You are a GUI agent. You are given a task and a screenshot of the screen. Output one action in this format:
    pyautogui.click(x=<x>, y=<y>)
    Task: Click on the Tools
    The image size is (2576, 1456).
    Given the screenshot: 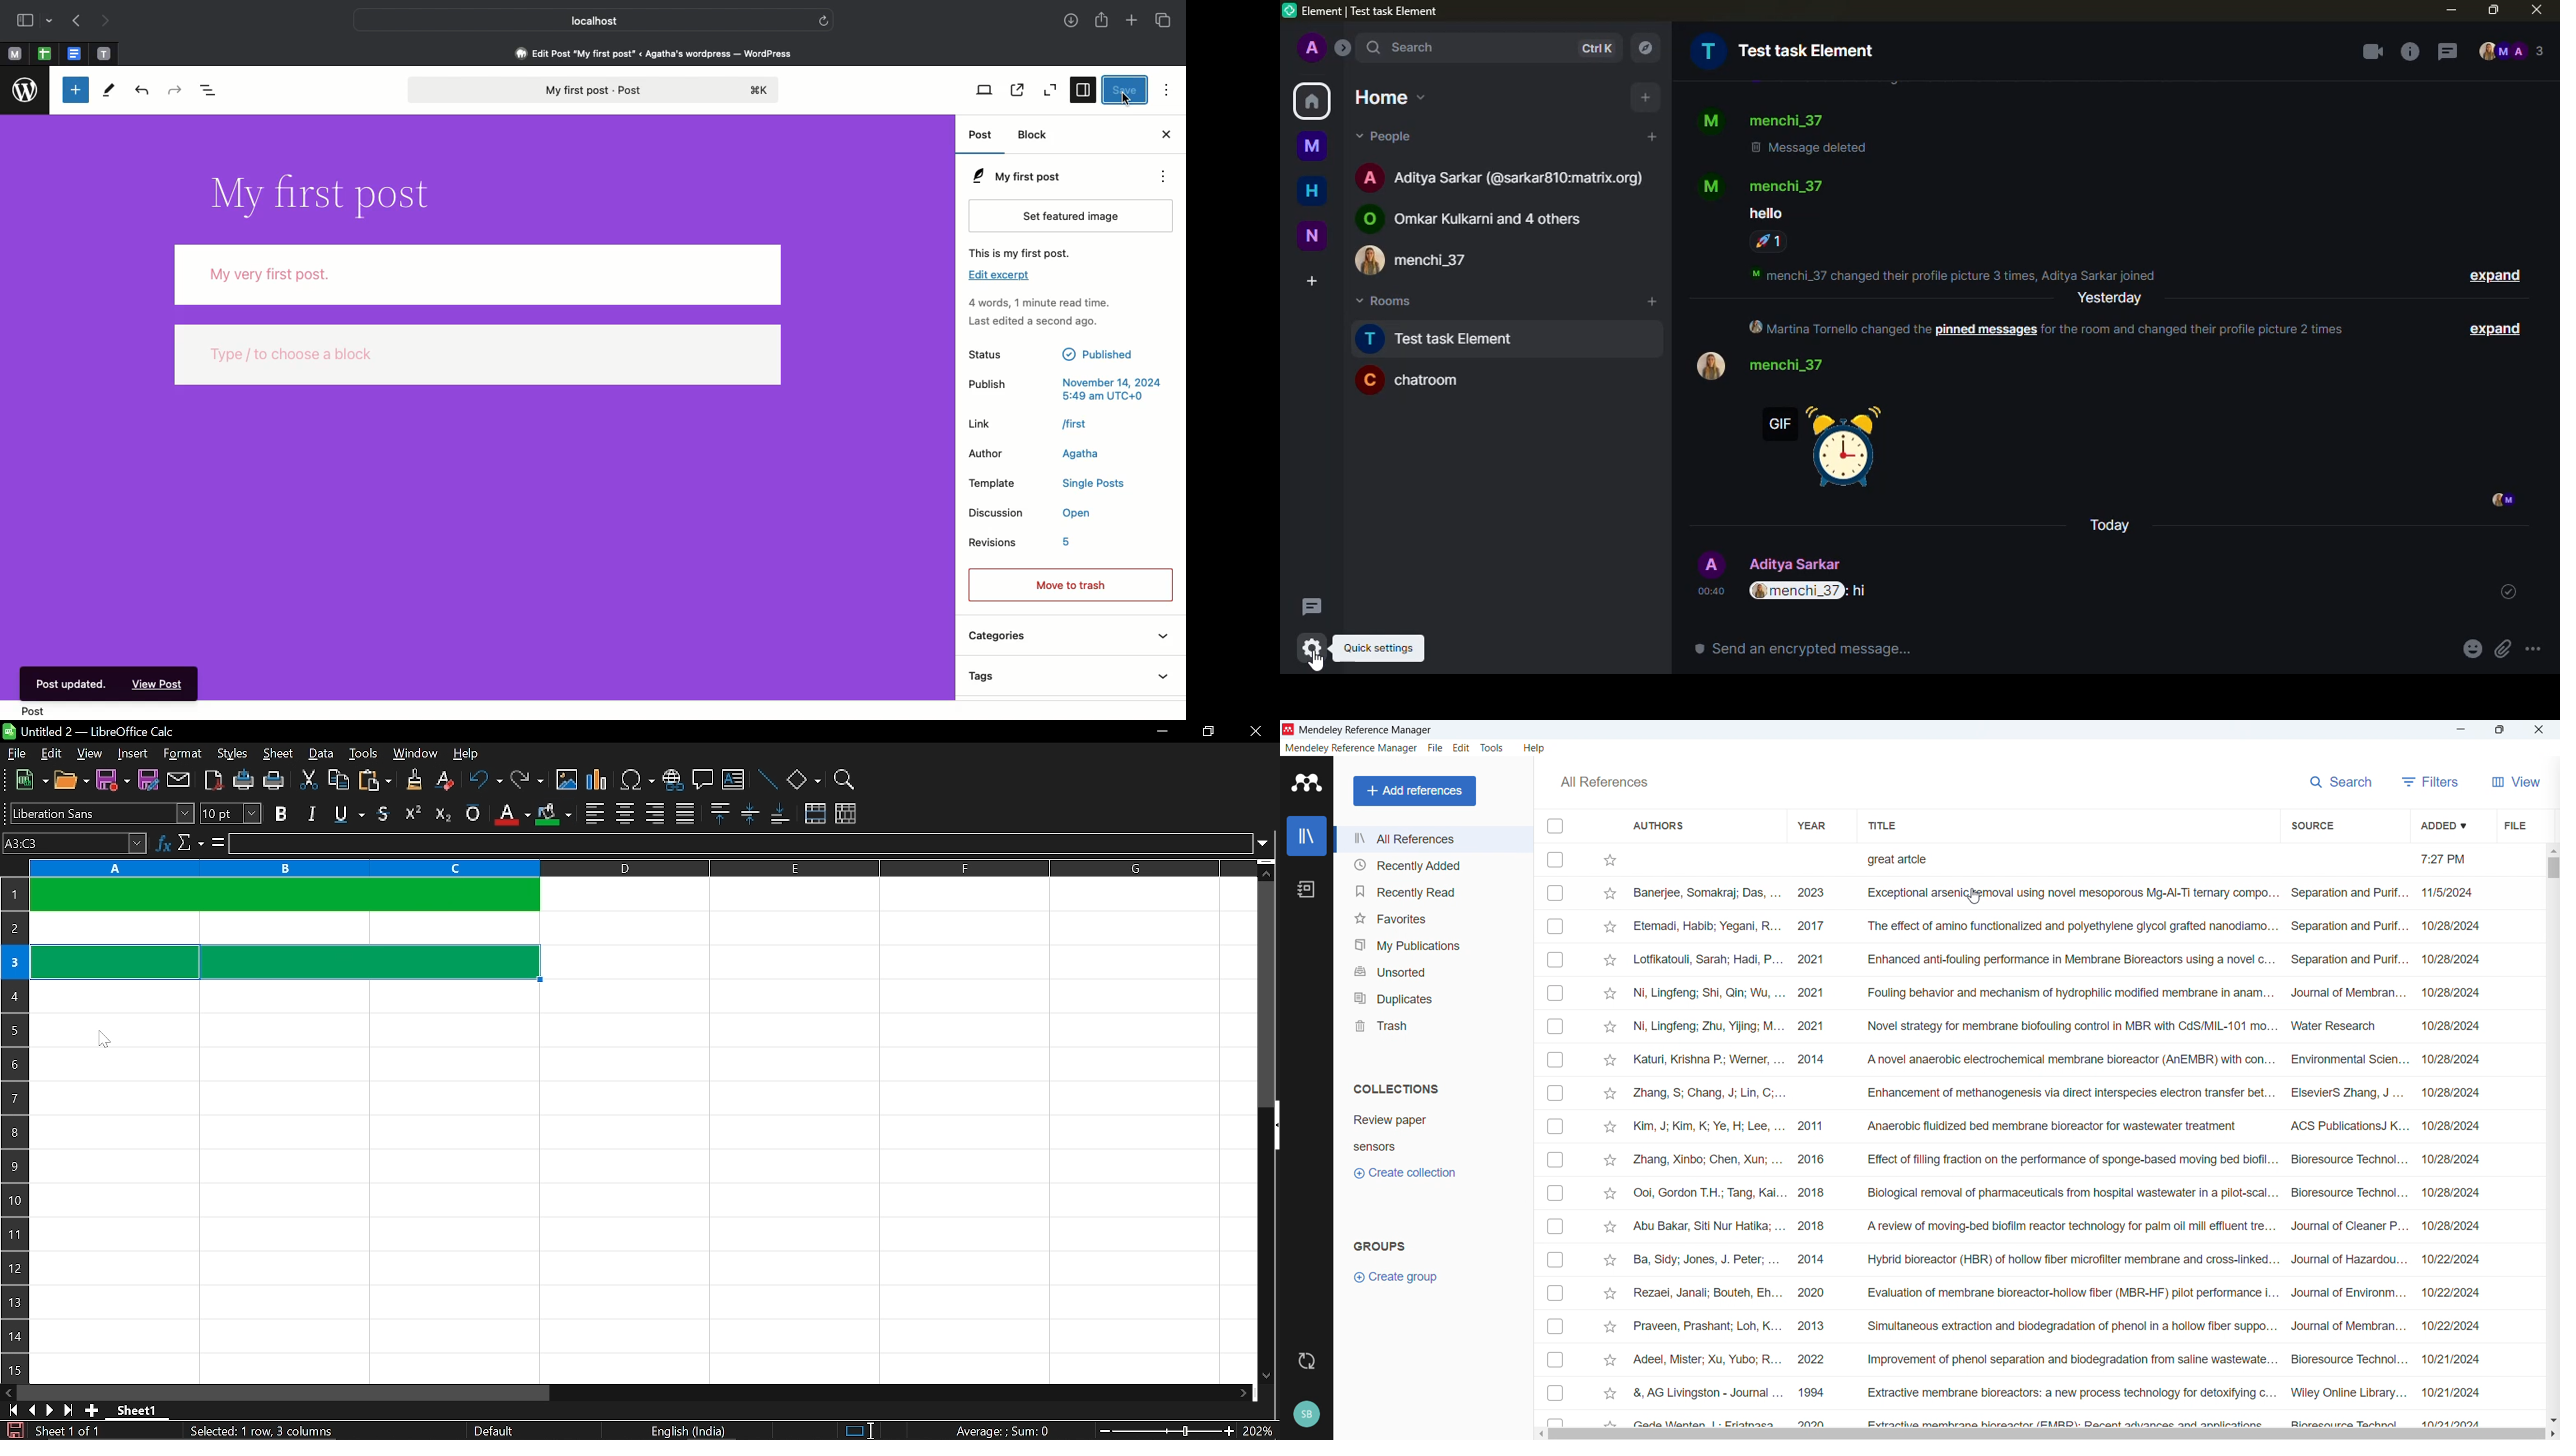 What is the action you would take?
    pyautogui.click(x=110, y=90)
    